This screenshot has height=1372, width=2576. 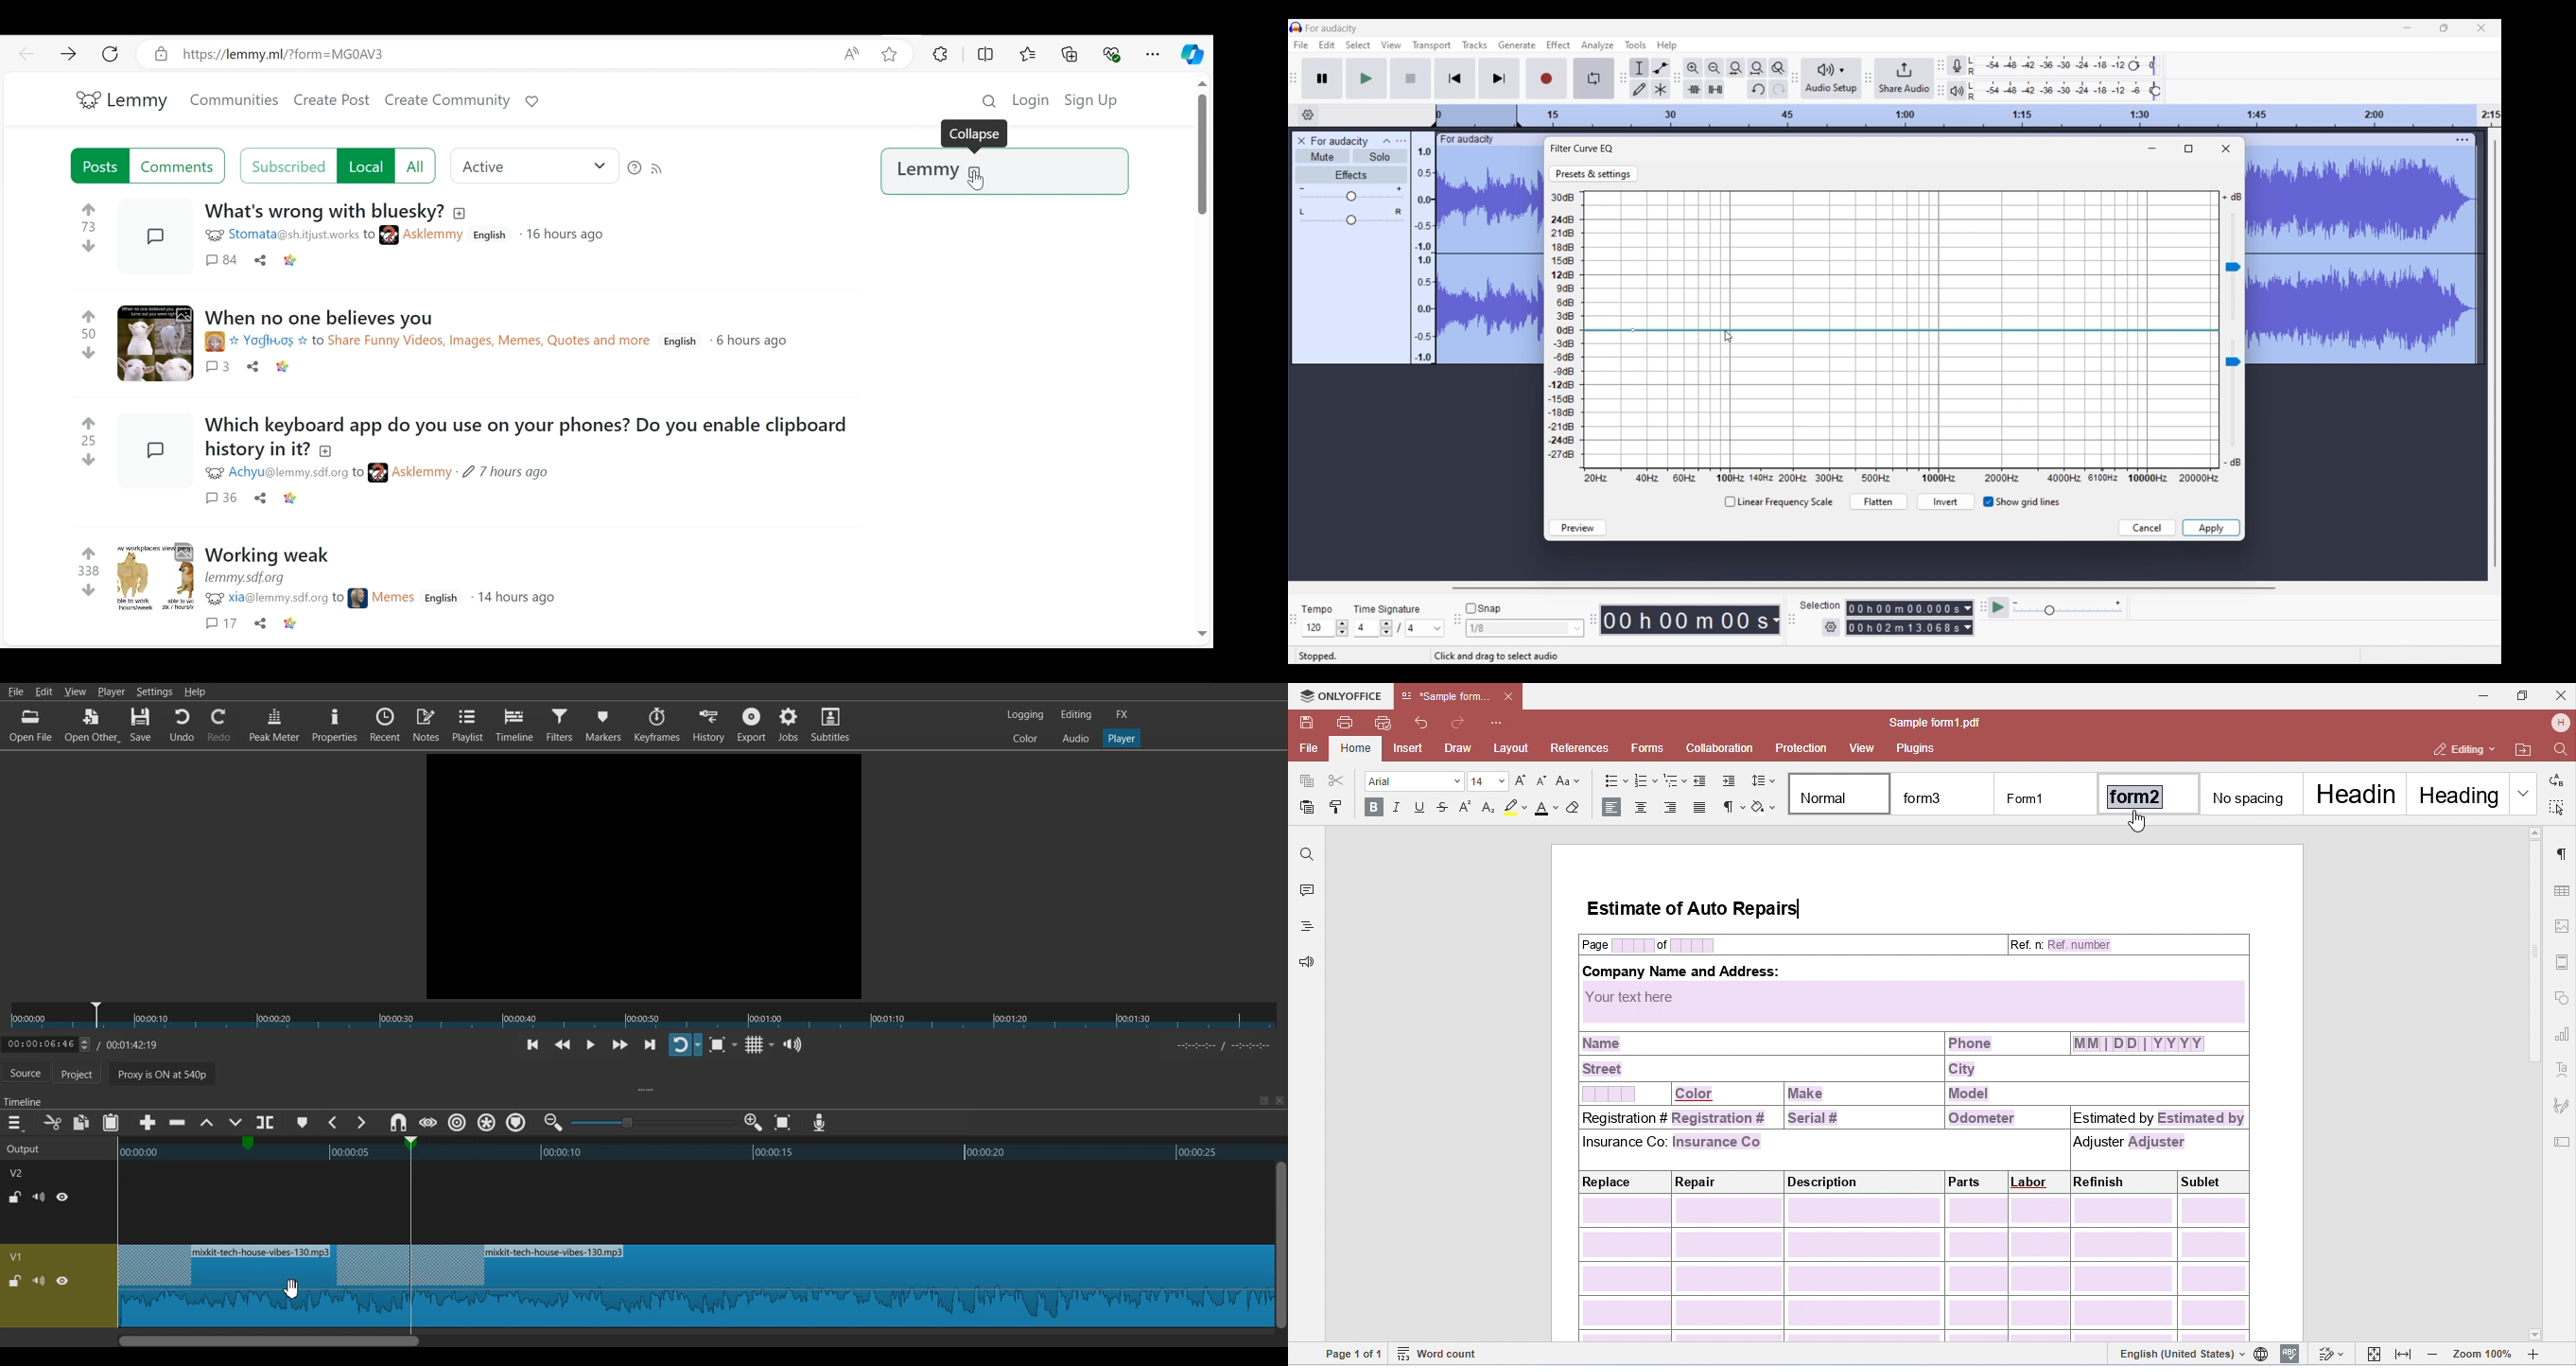 I want to click on Fullscreen, so click(x=2189, y=149).